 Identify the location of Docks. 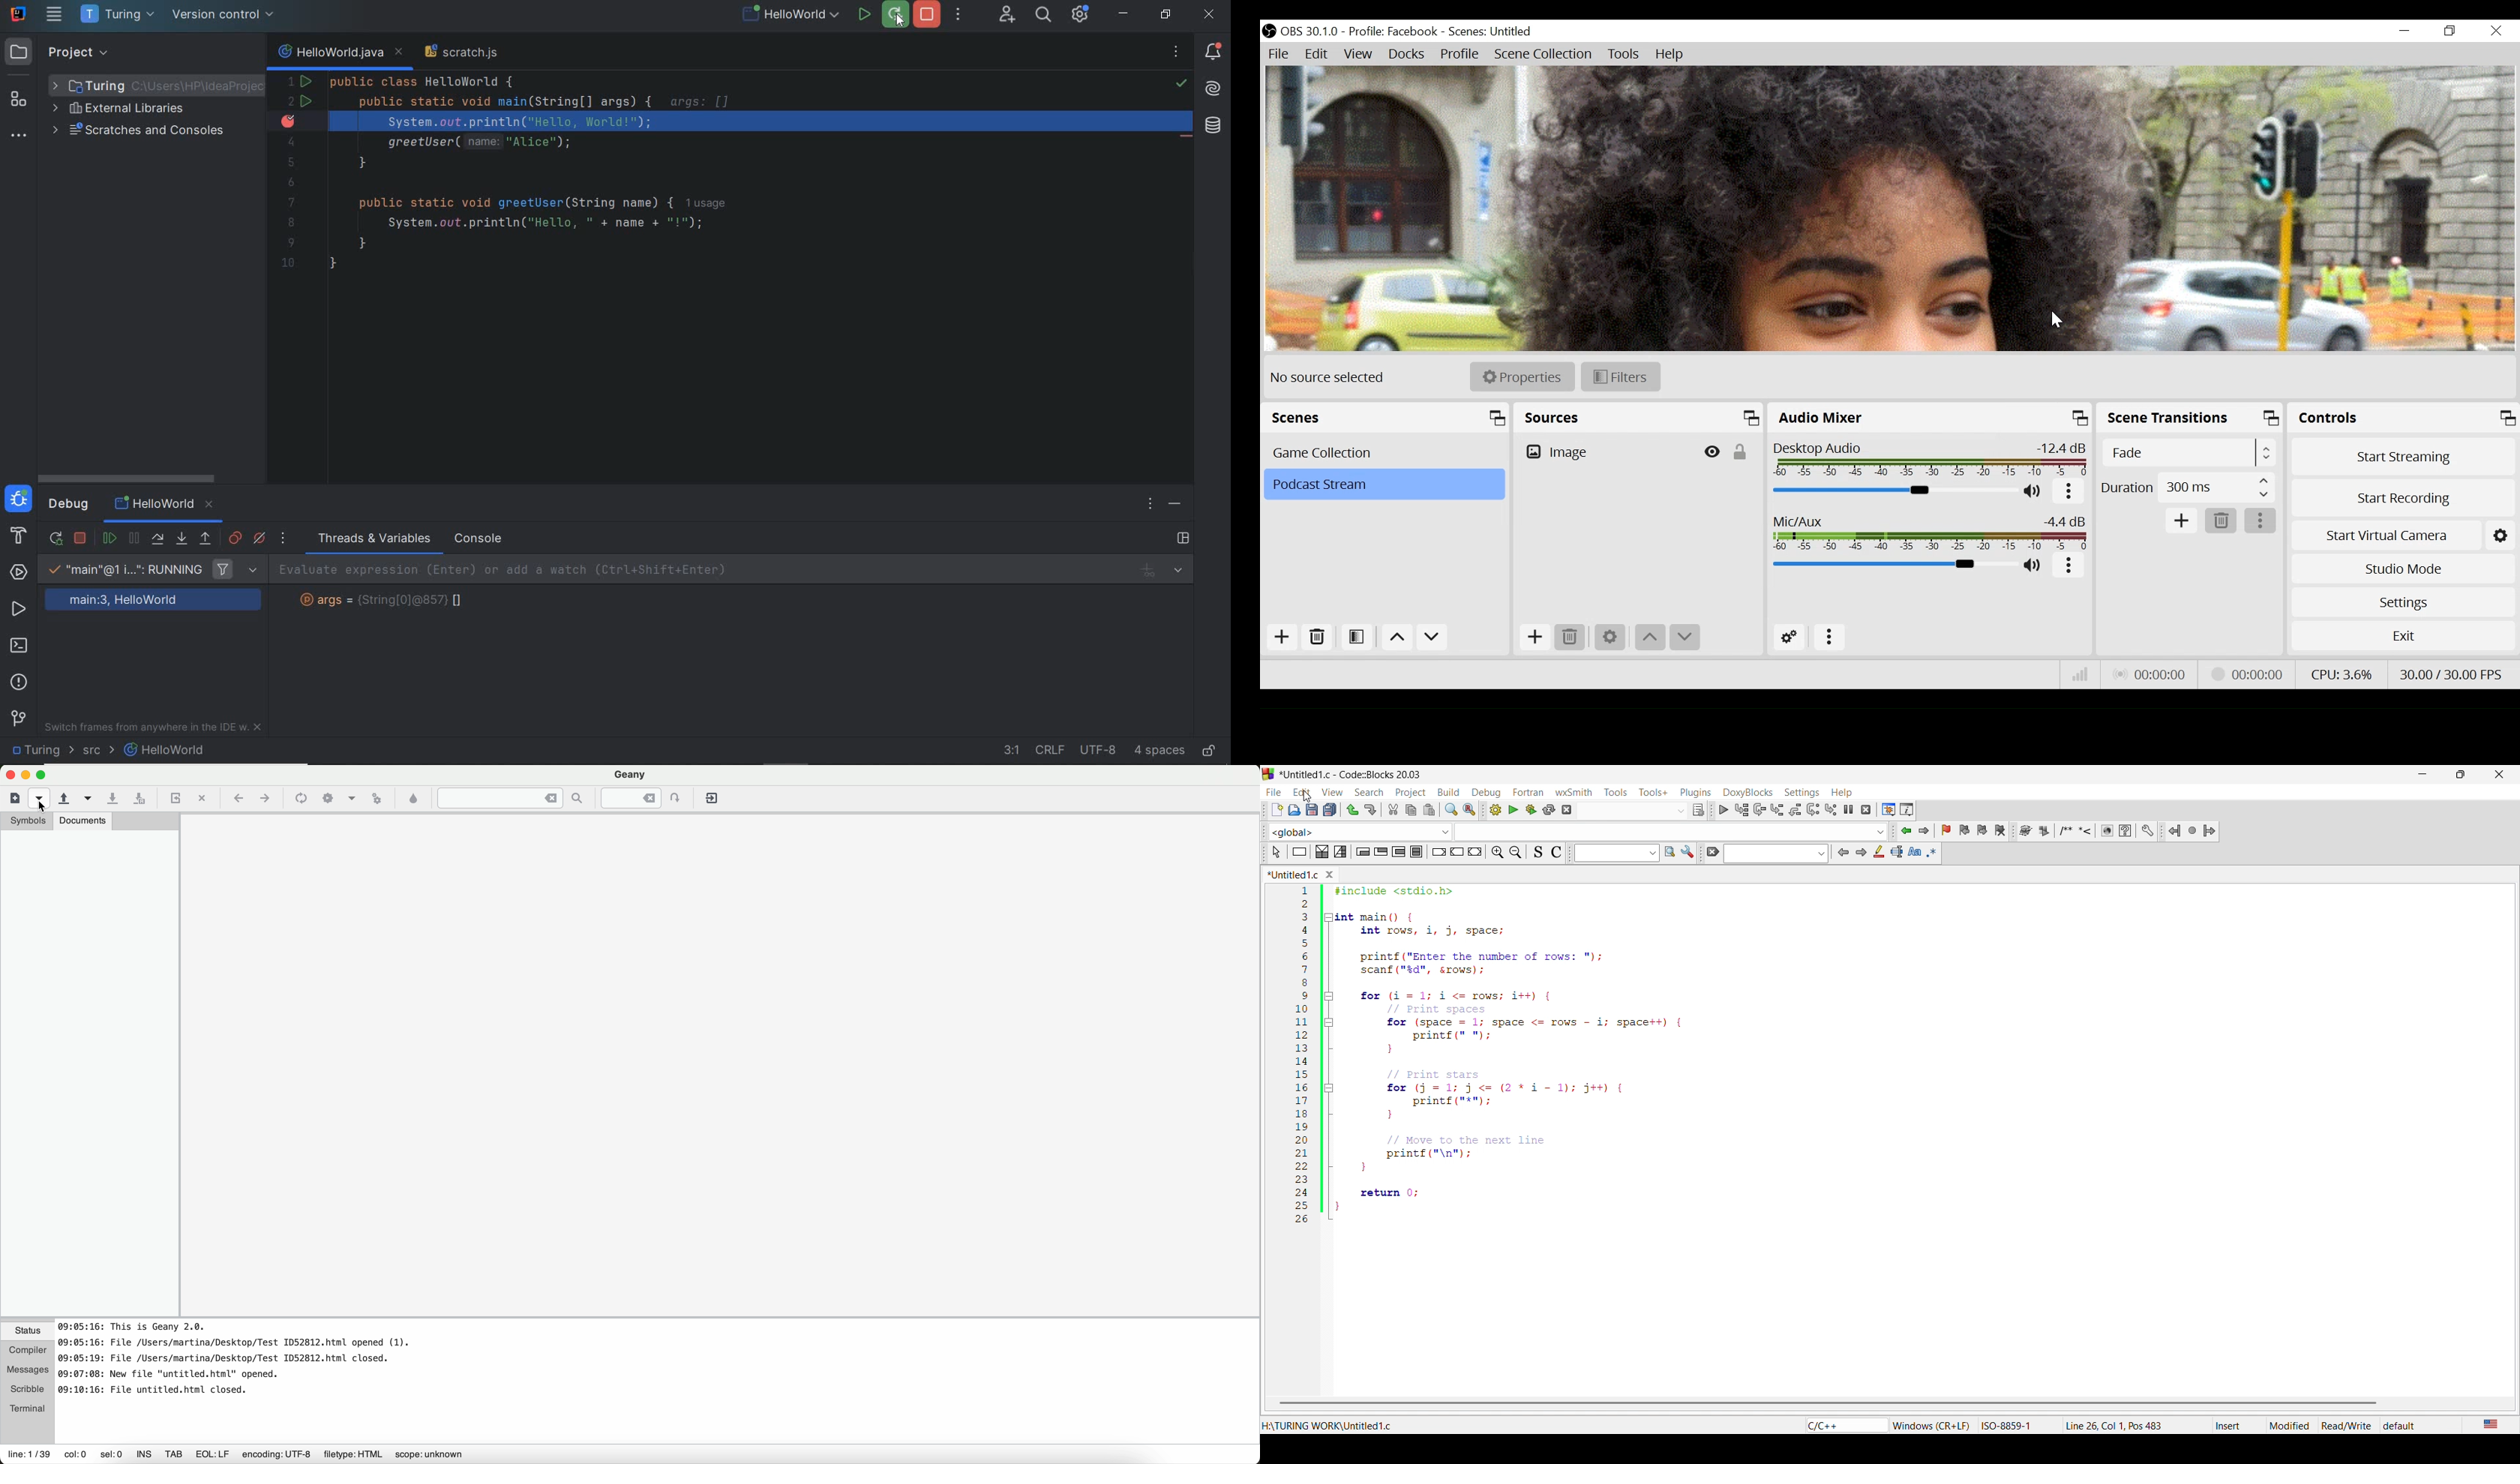
(1408, 54).